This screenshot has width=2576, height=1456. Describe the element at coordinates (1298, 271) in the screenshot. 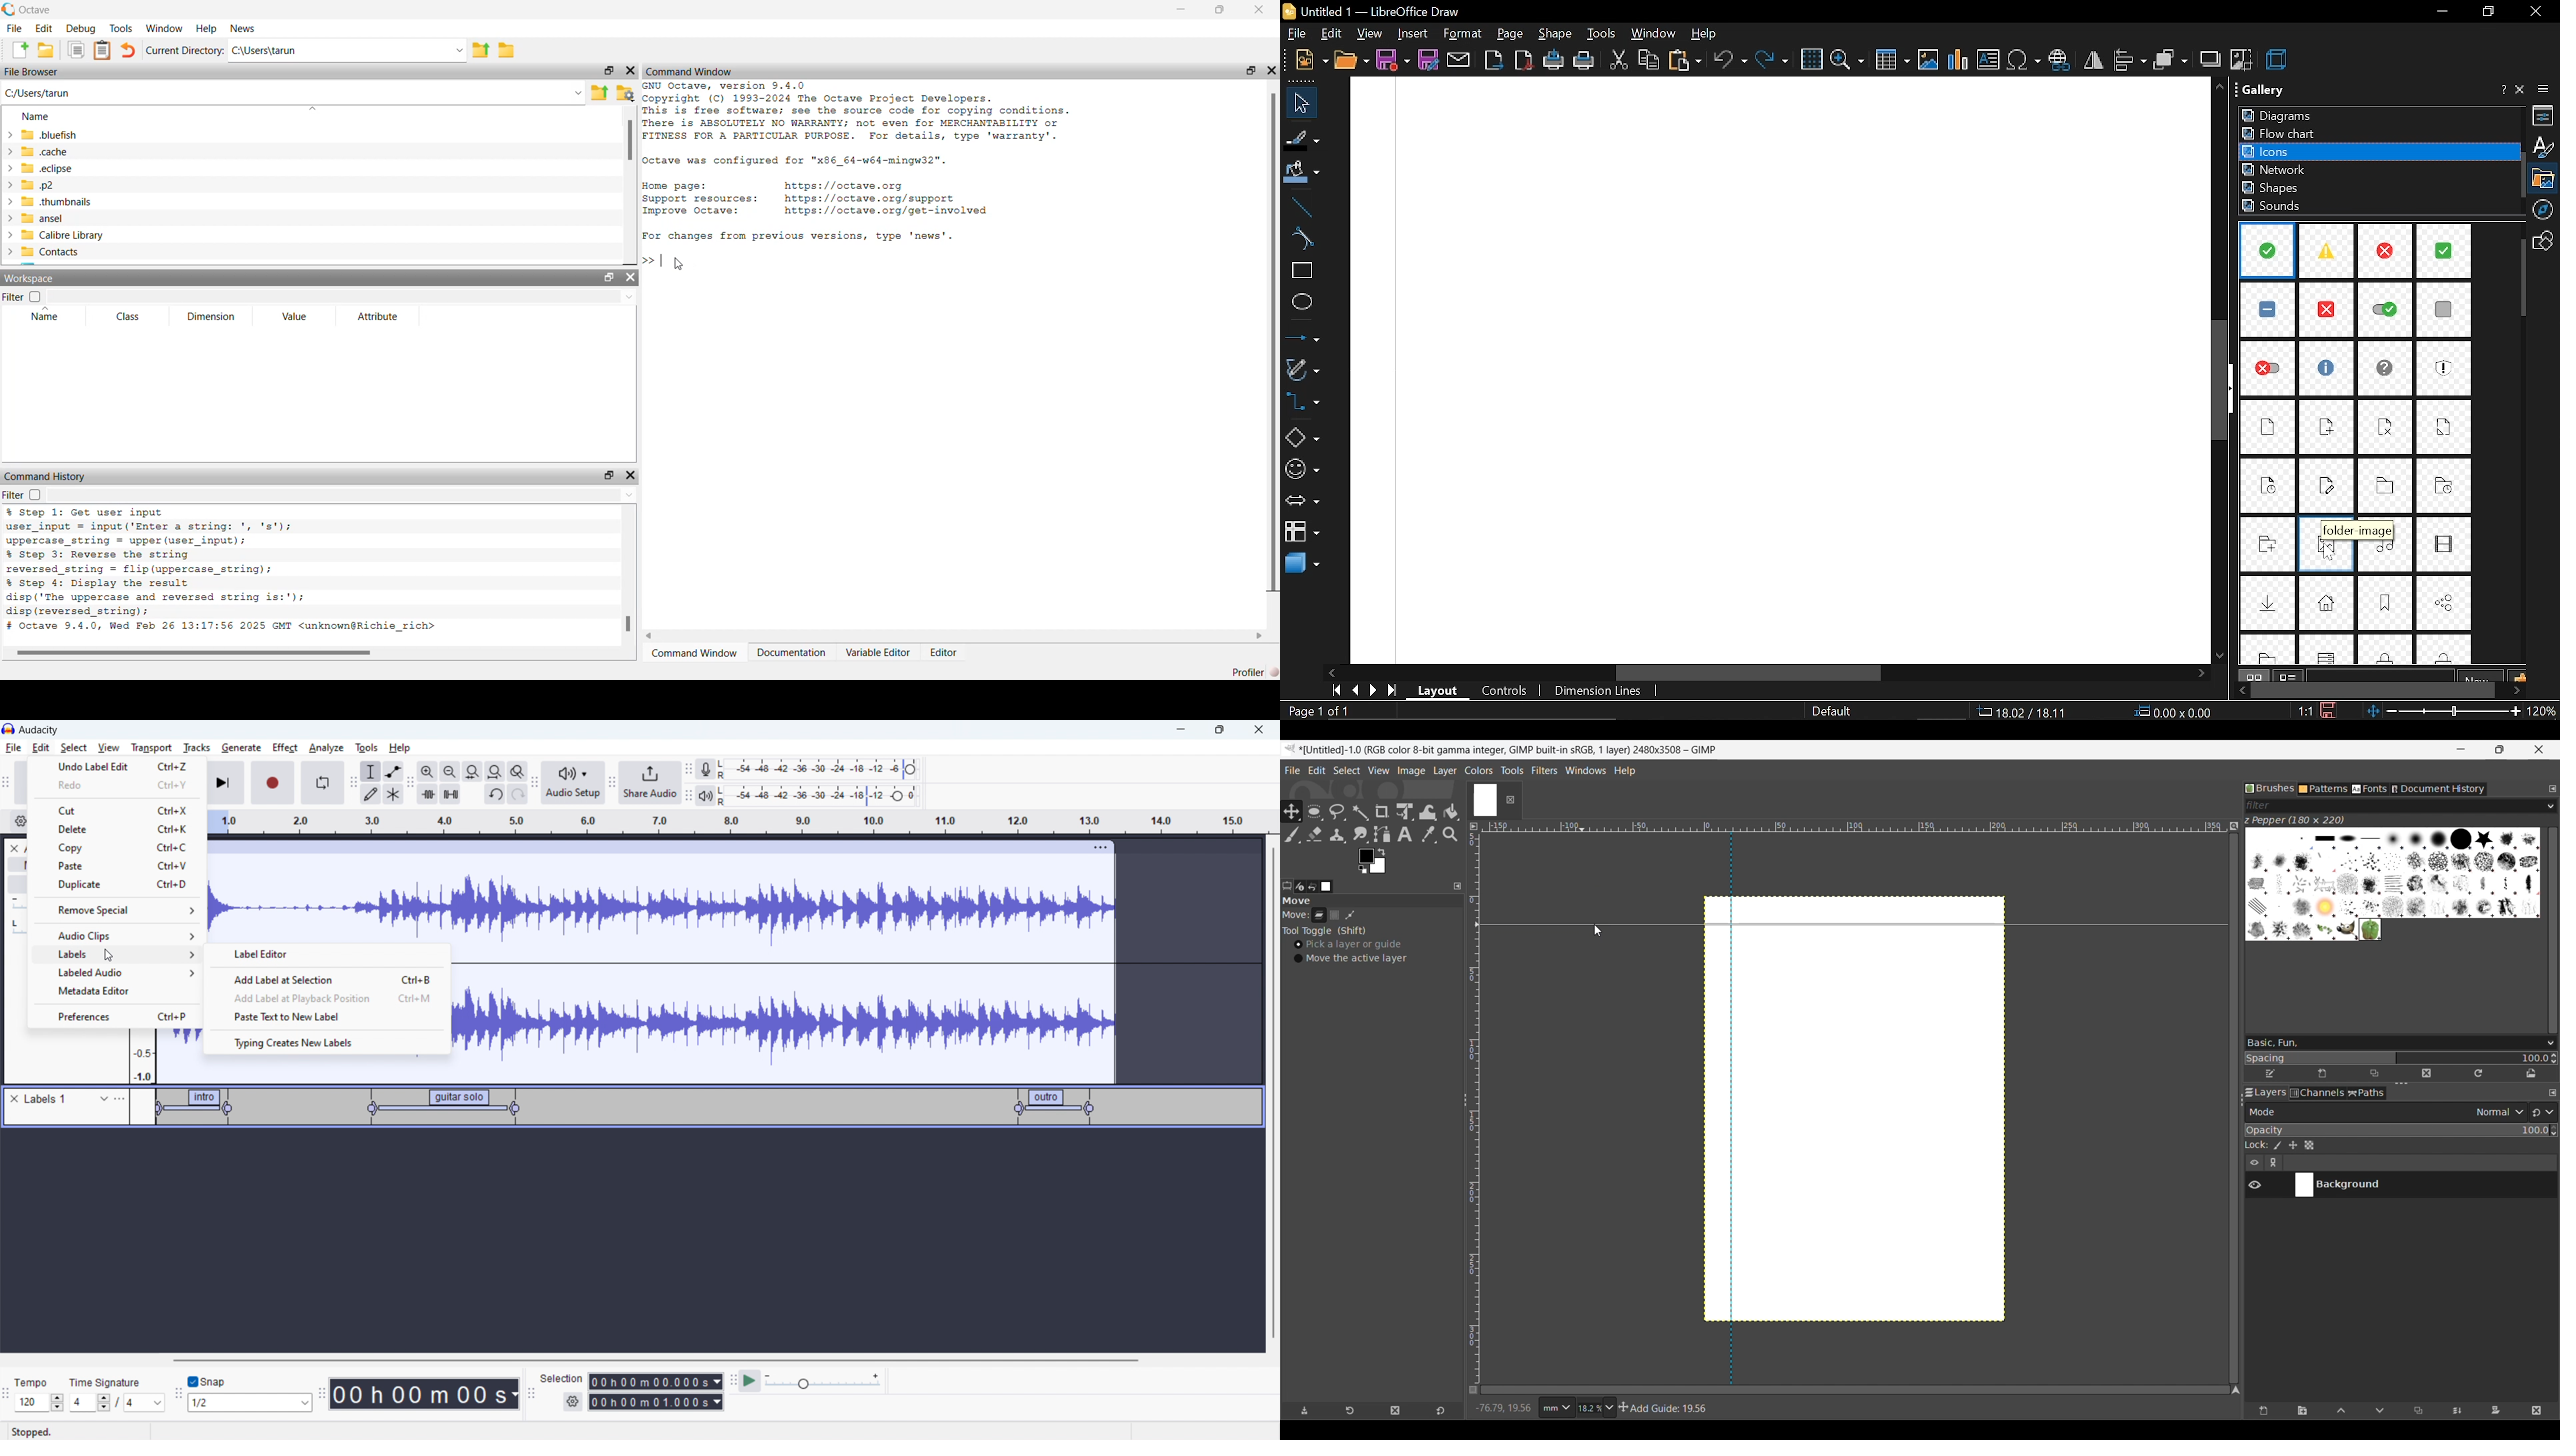

I see `rectangle` at that location.